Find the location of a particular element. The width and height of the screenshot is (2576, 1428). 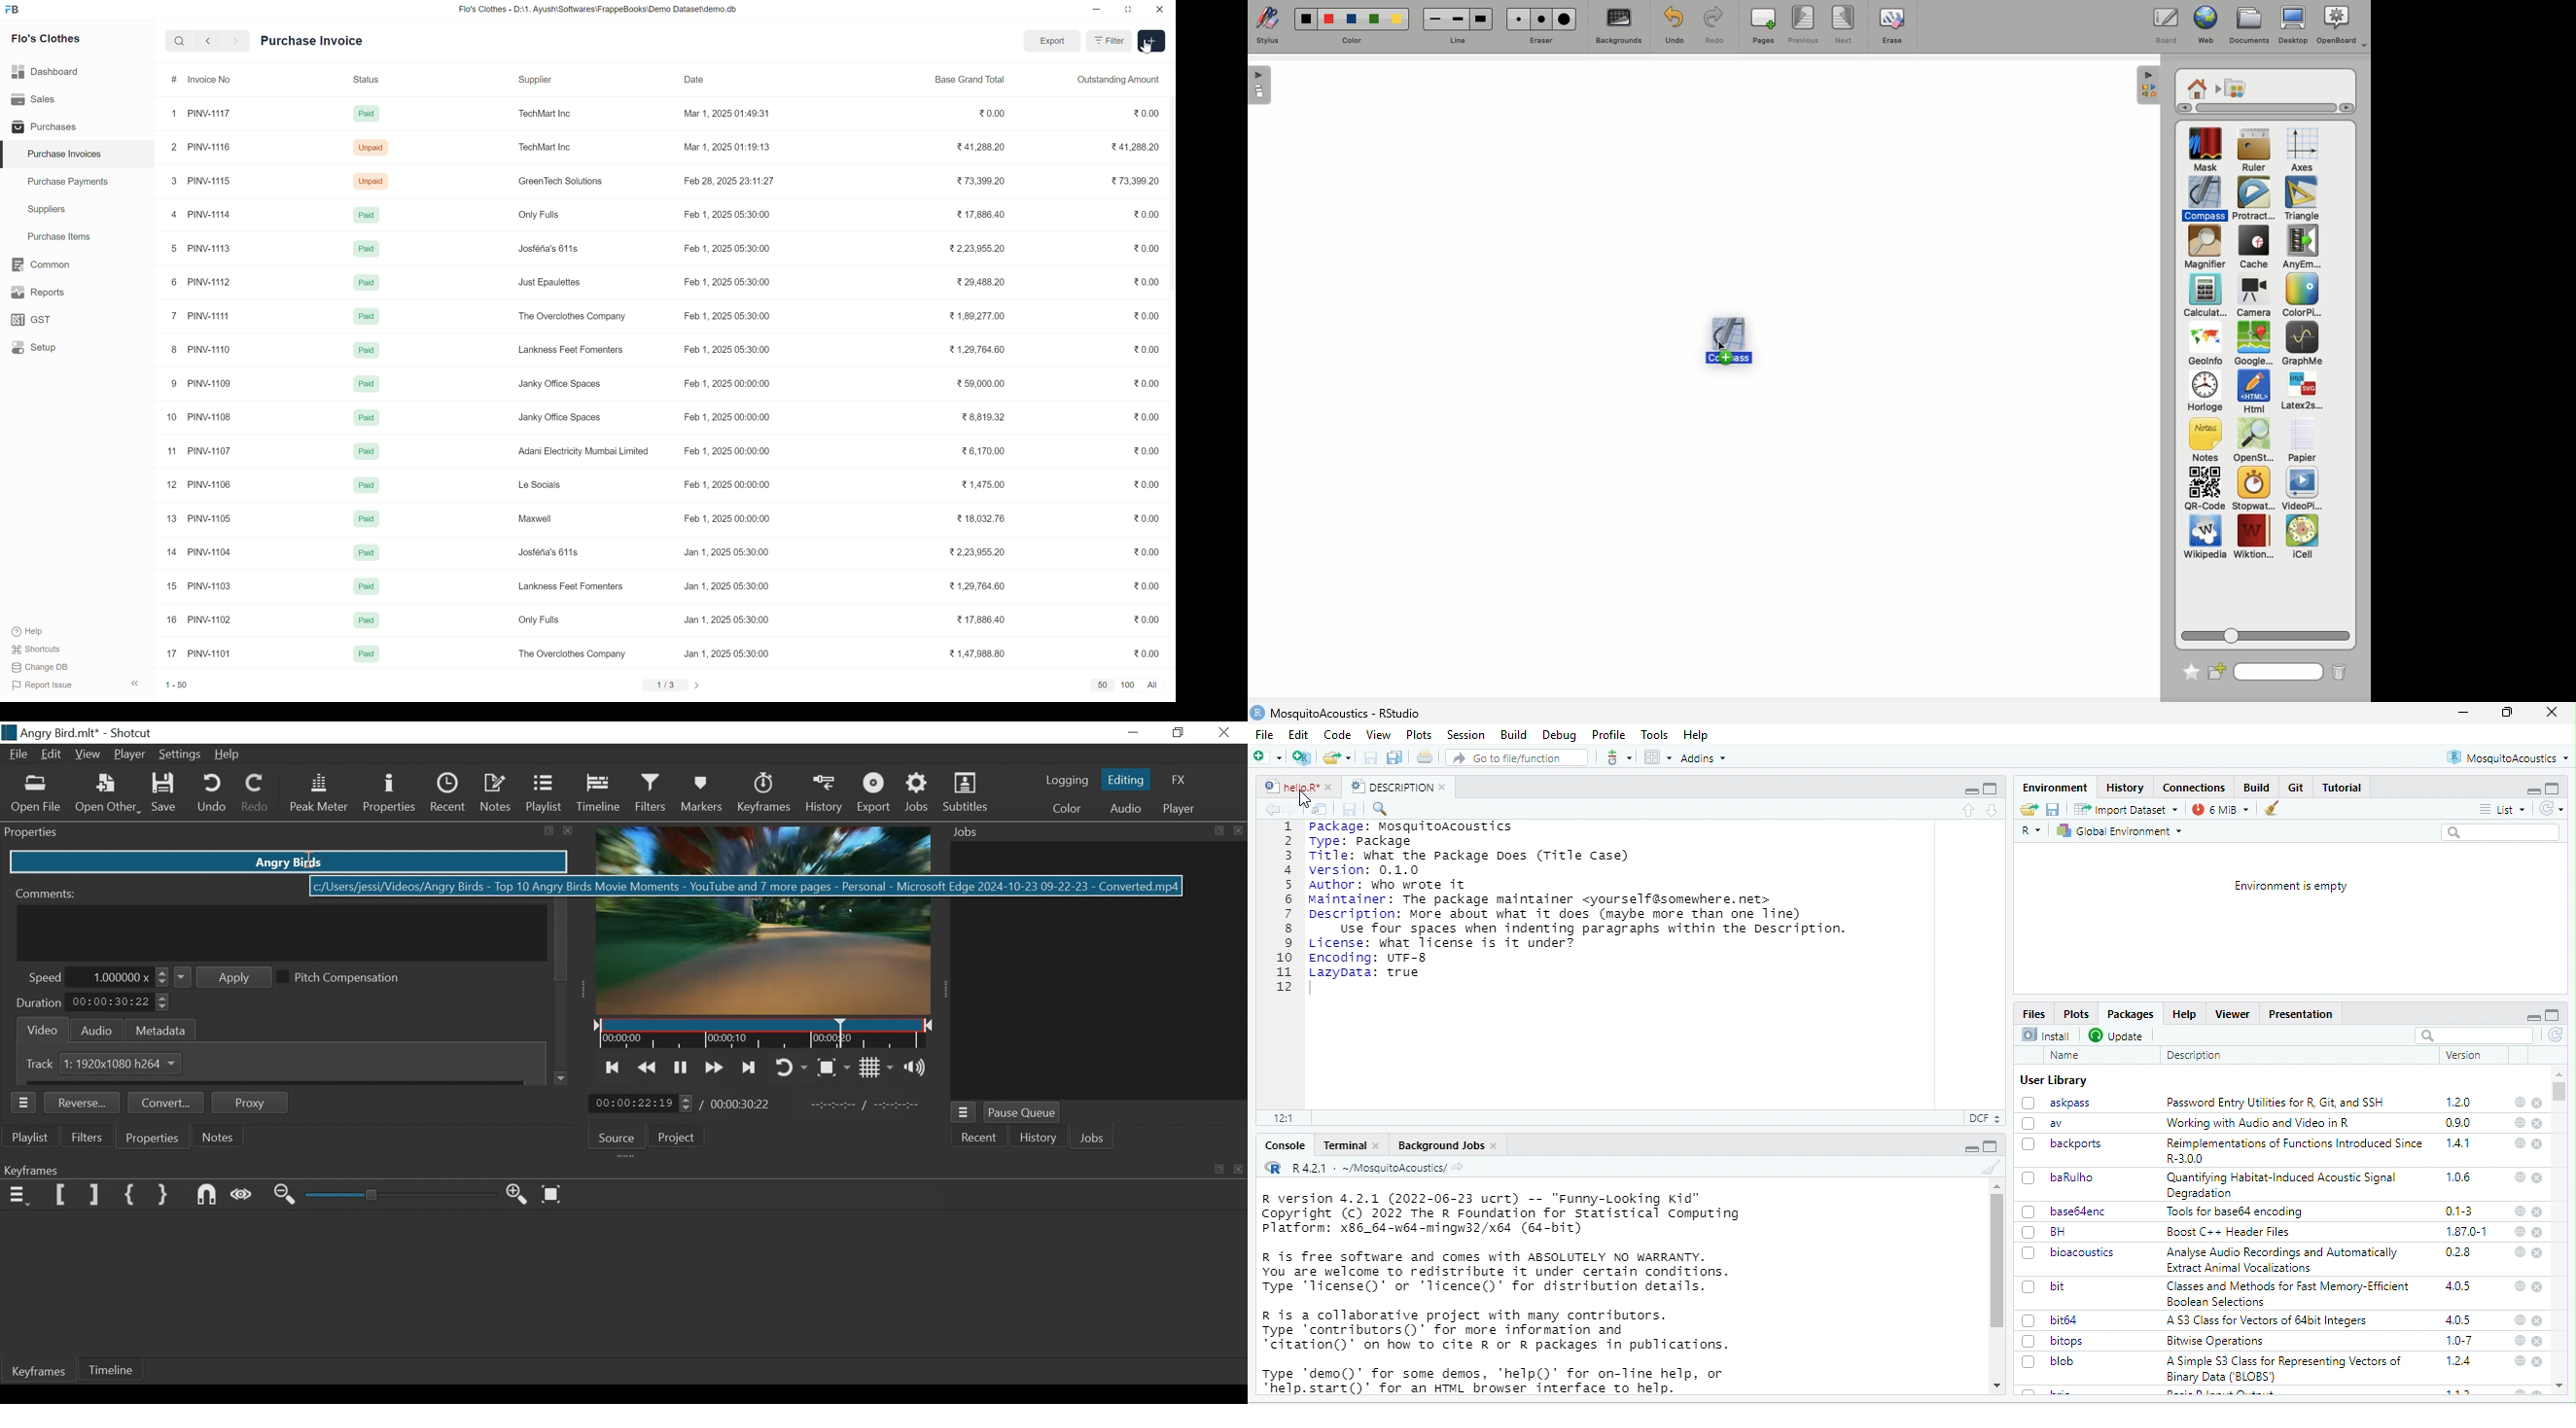

Audio is located at coordinates (96, 1030).